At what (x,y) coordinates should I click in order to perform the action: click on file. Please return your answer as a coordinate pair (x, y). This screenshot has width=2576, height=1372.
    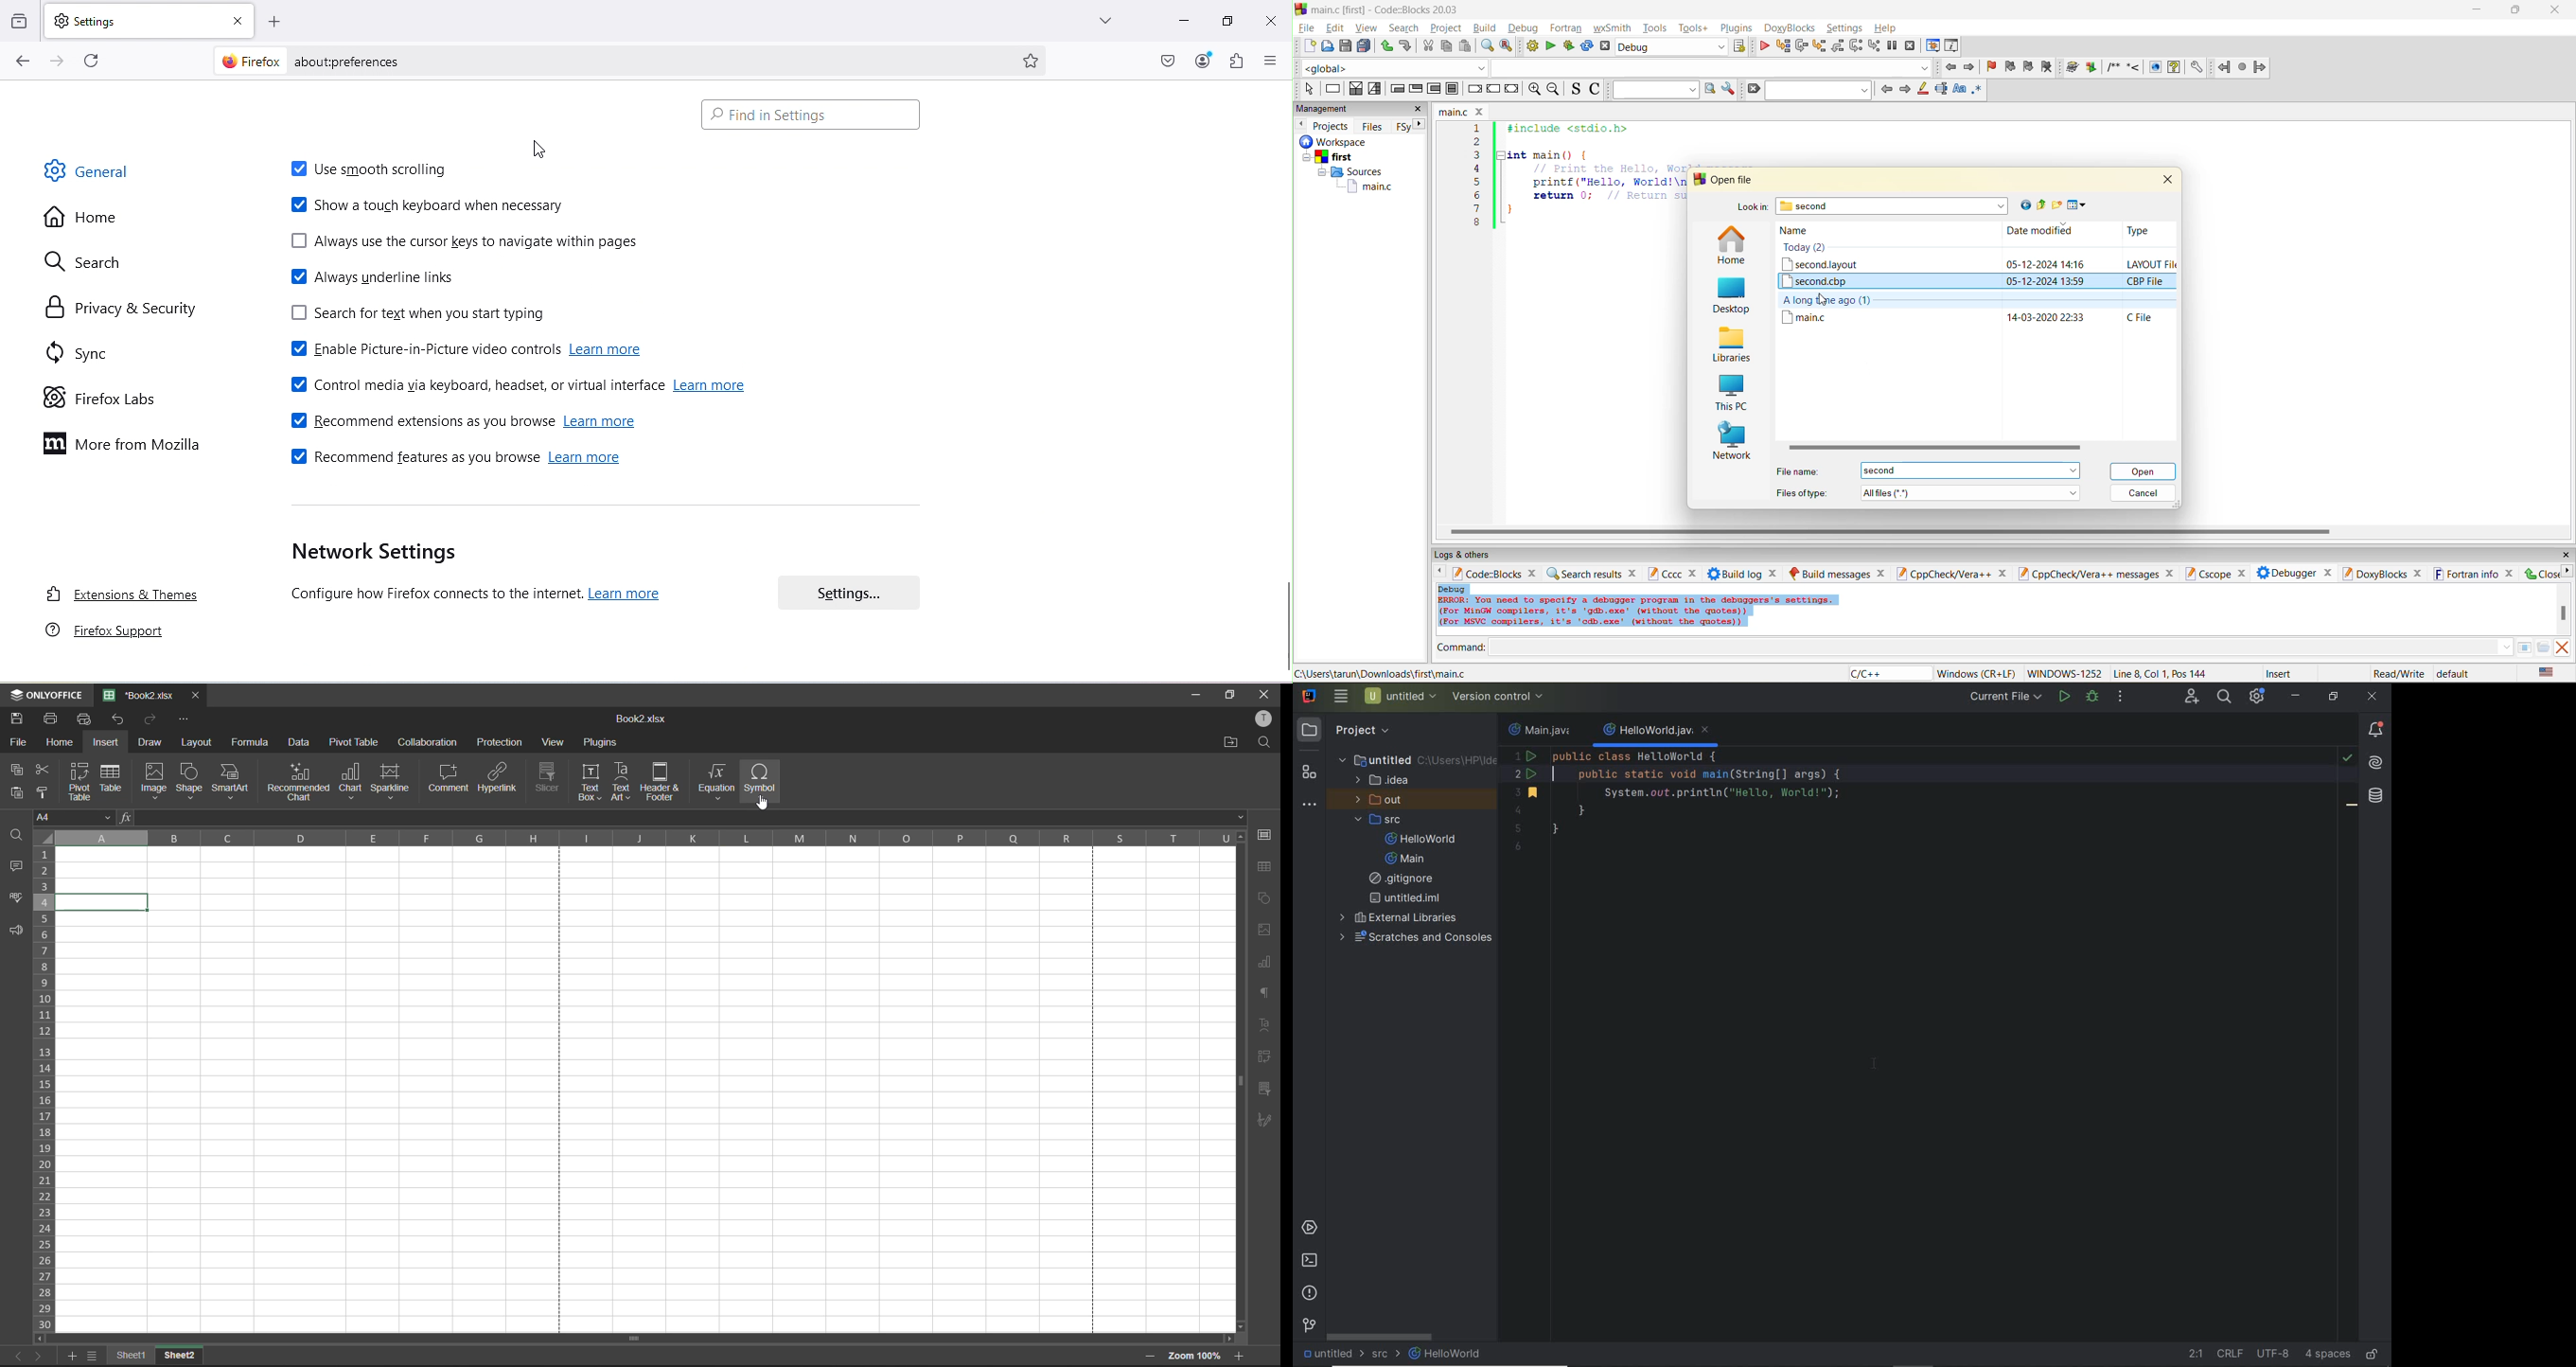
    Looking at the image, I should click on (1305, 26).